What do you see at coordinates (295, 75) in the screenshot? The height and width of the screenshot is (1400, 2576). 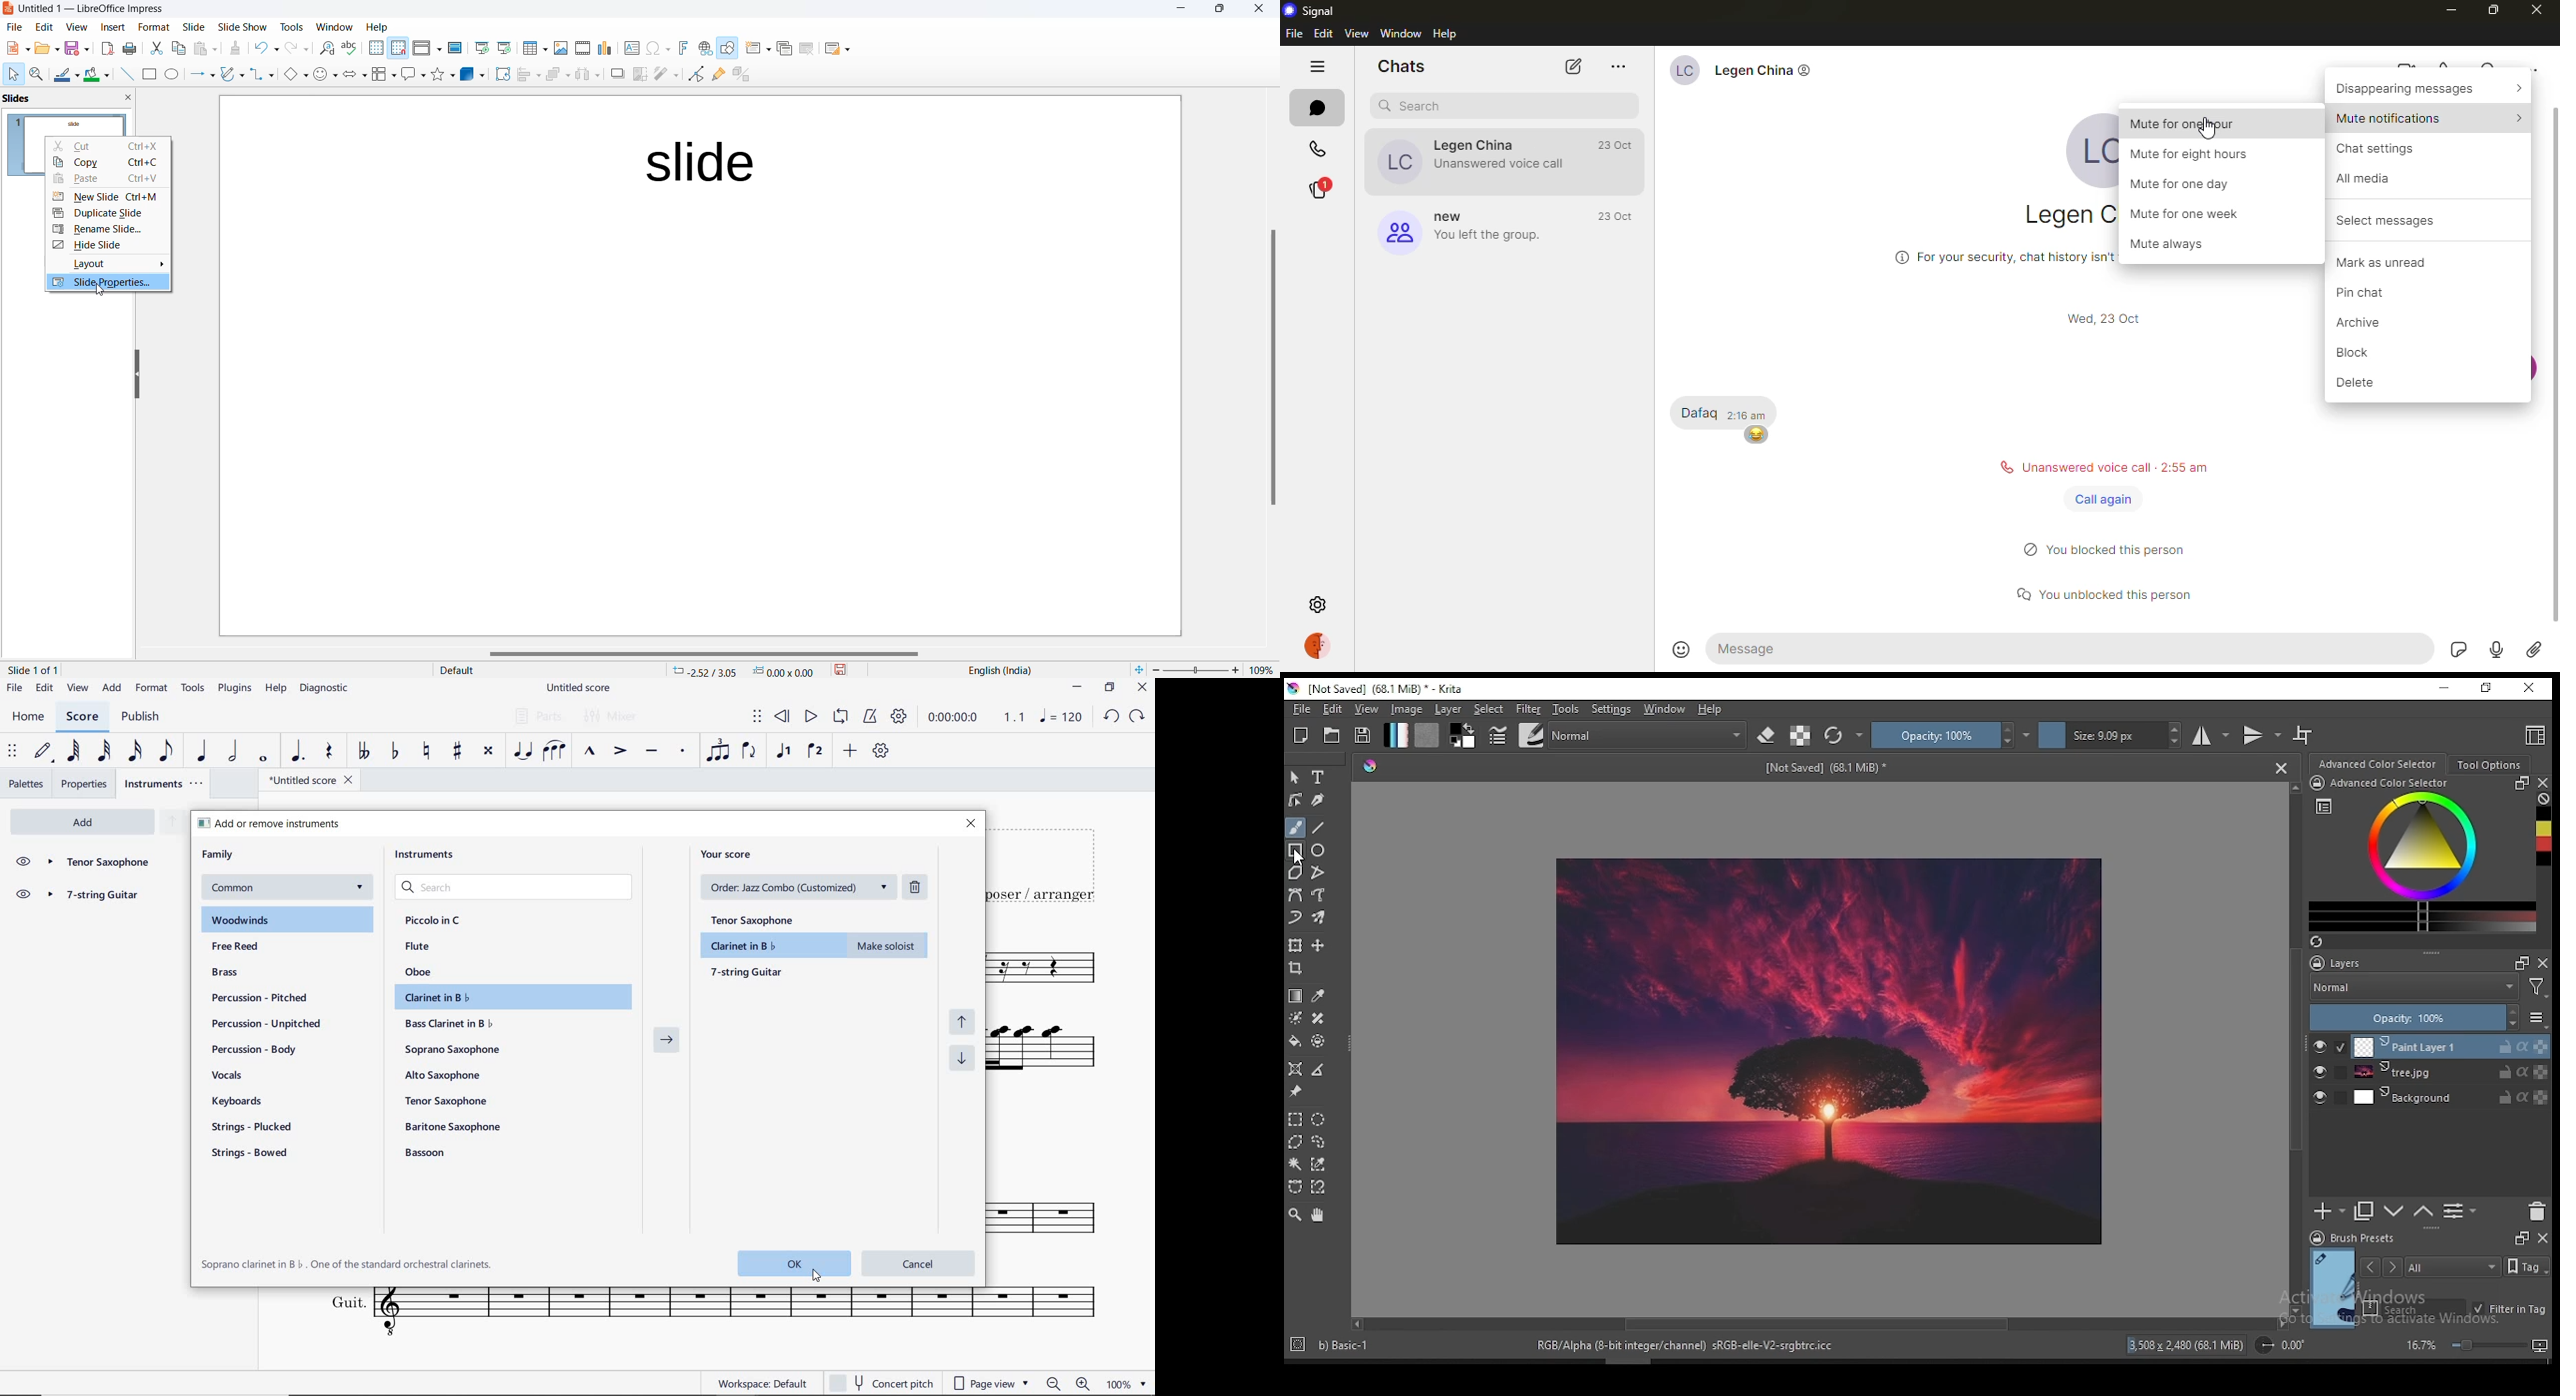 I see `basic shapes` at bounding box center [295, 75].